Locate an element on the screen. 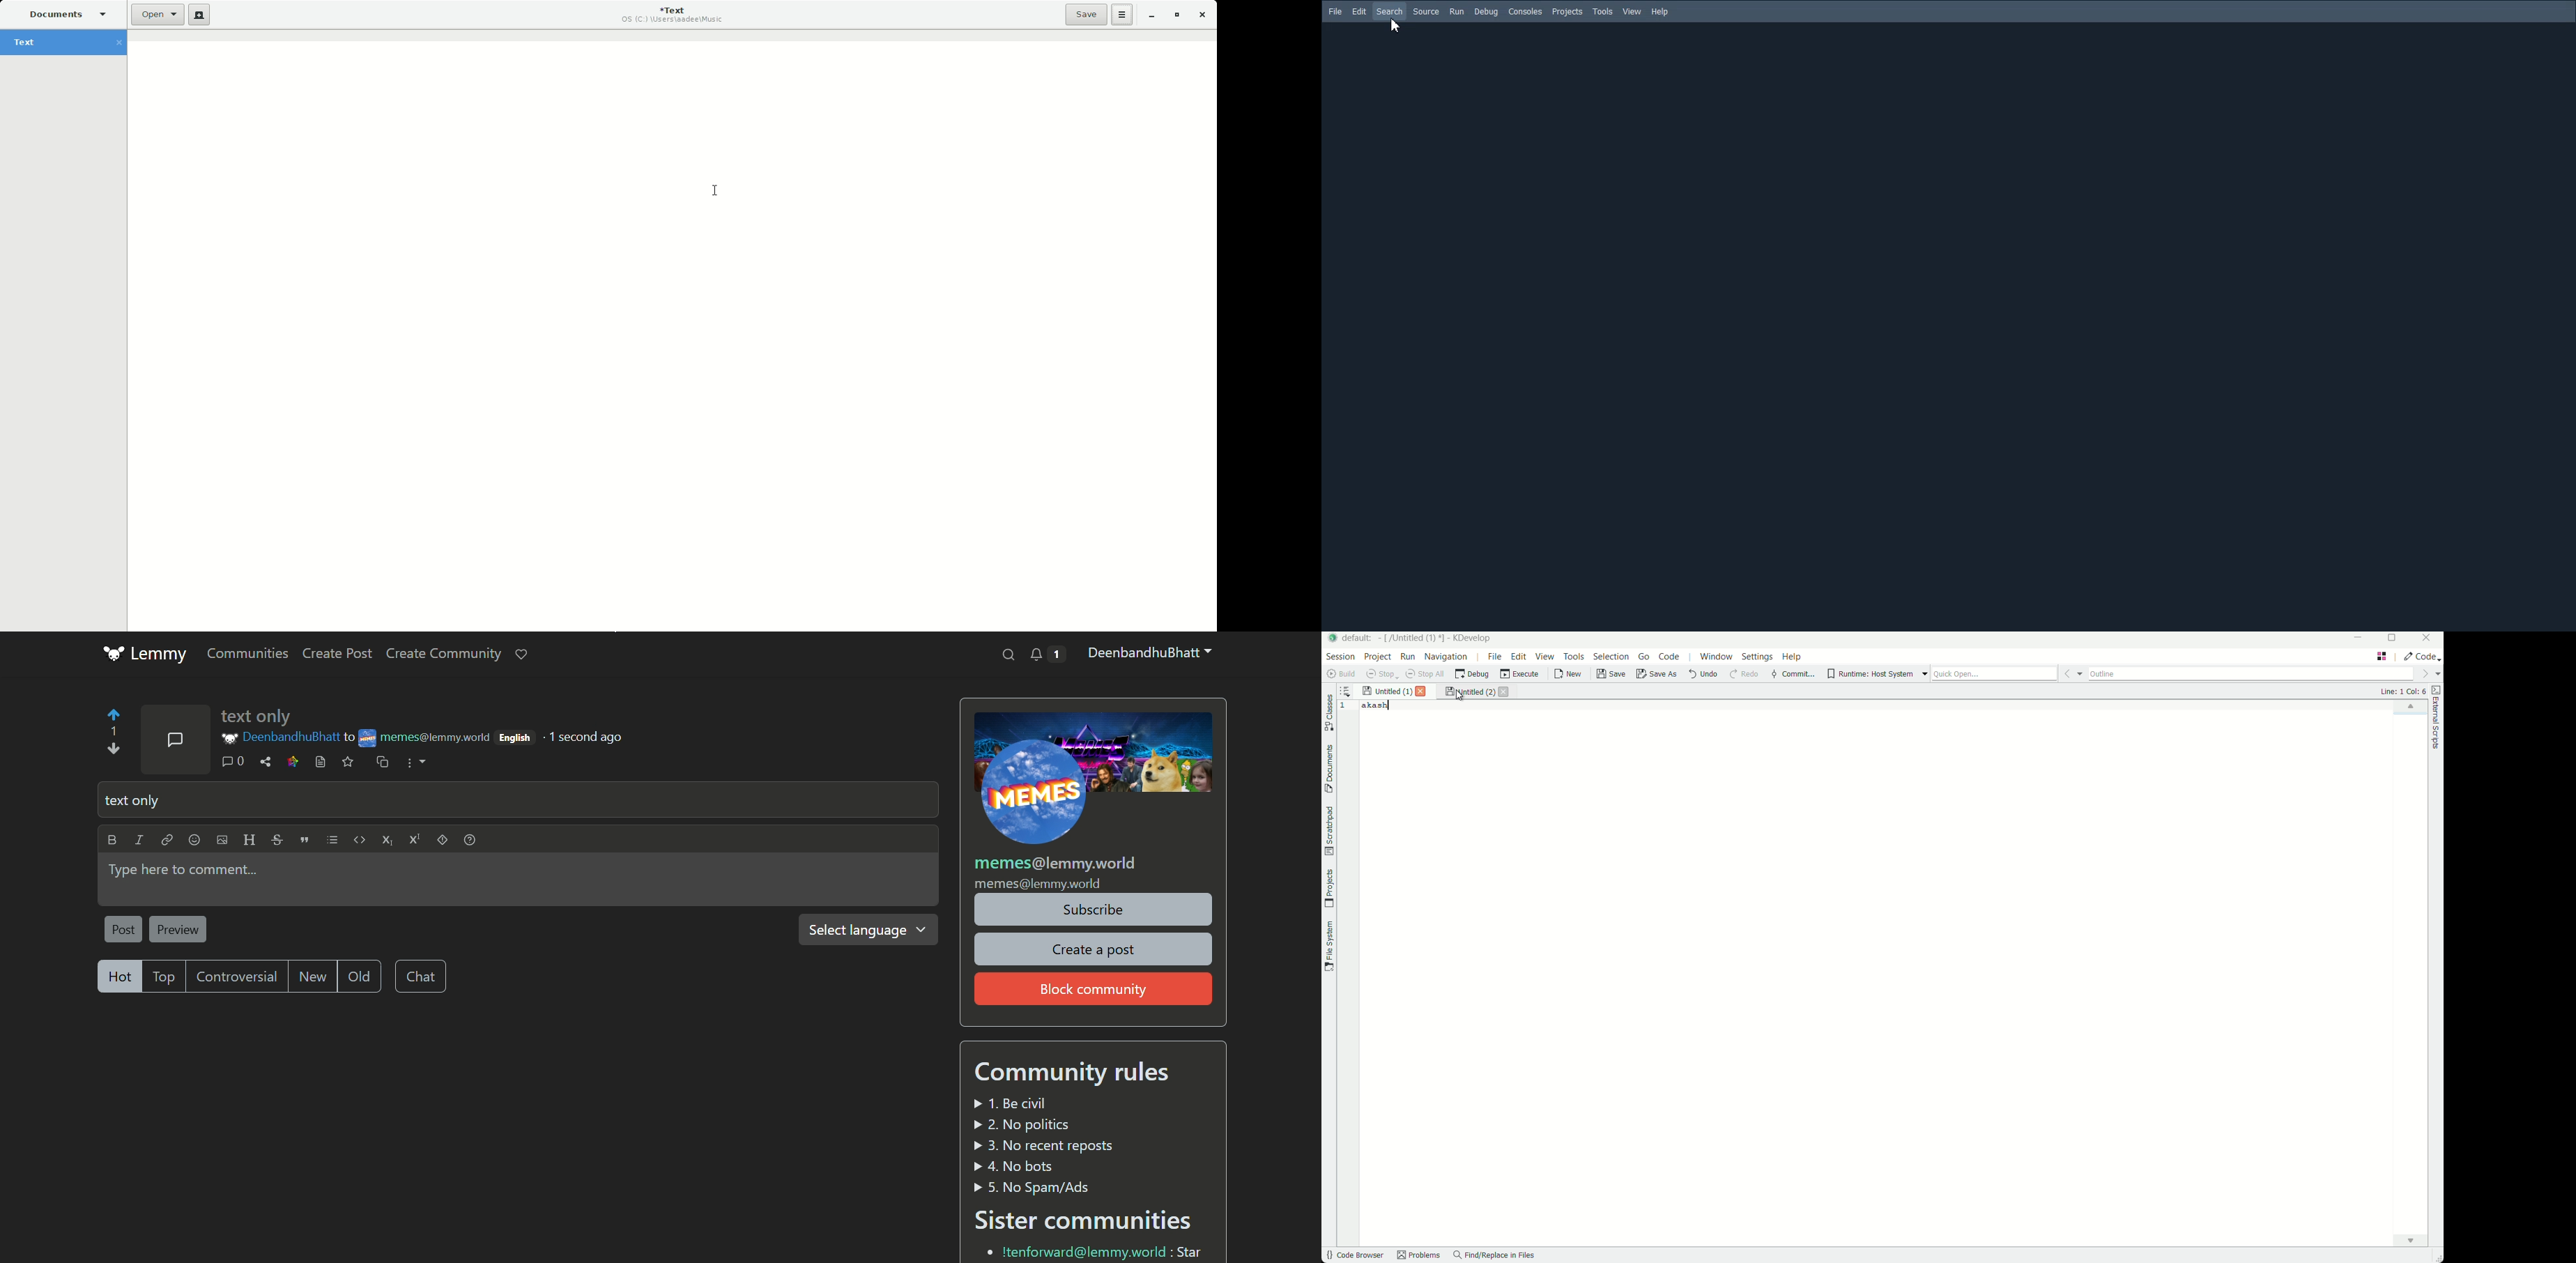 Image resolution: width=2576 pixels, height=1288 pixels. bold is located at coordinates (112, 839).